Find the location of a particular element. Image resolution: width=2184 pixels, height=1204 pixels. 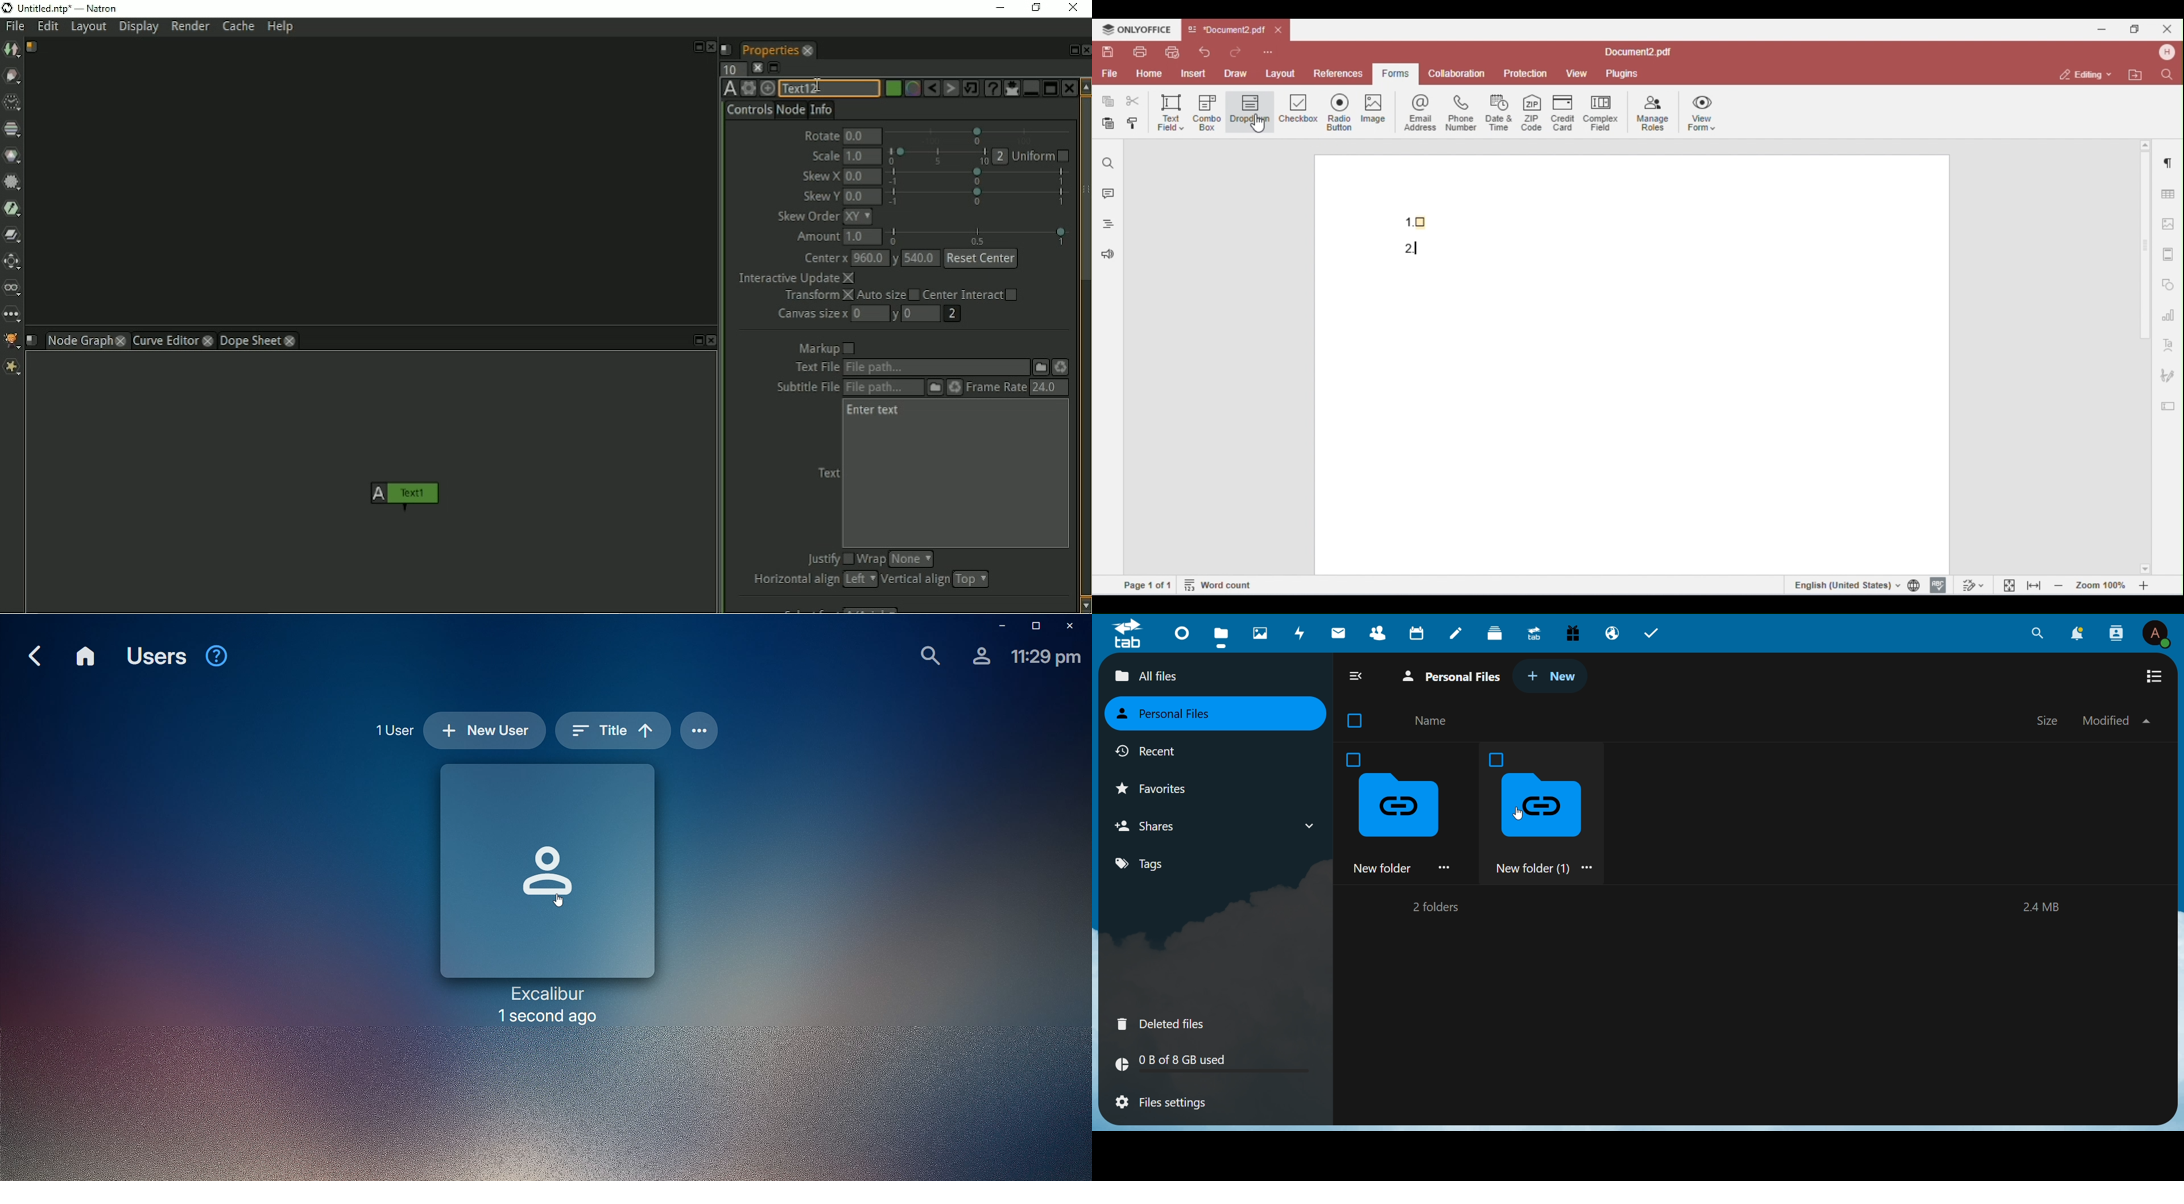

Users is located at coordinates (158, 659).